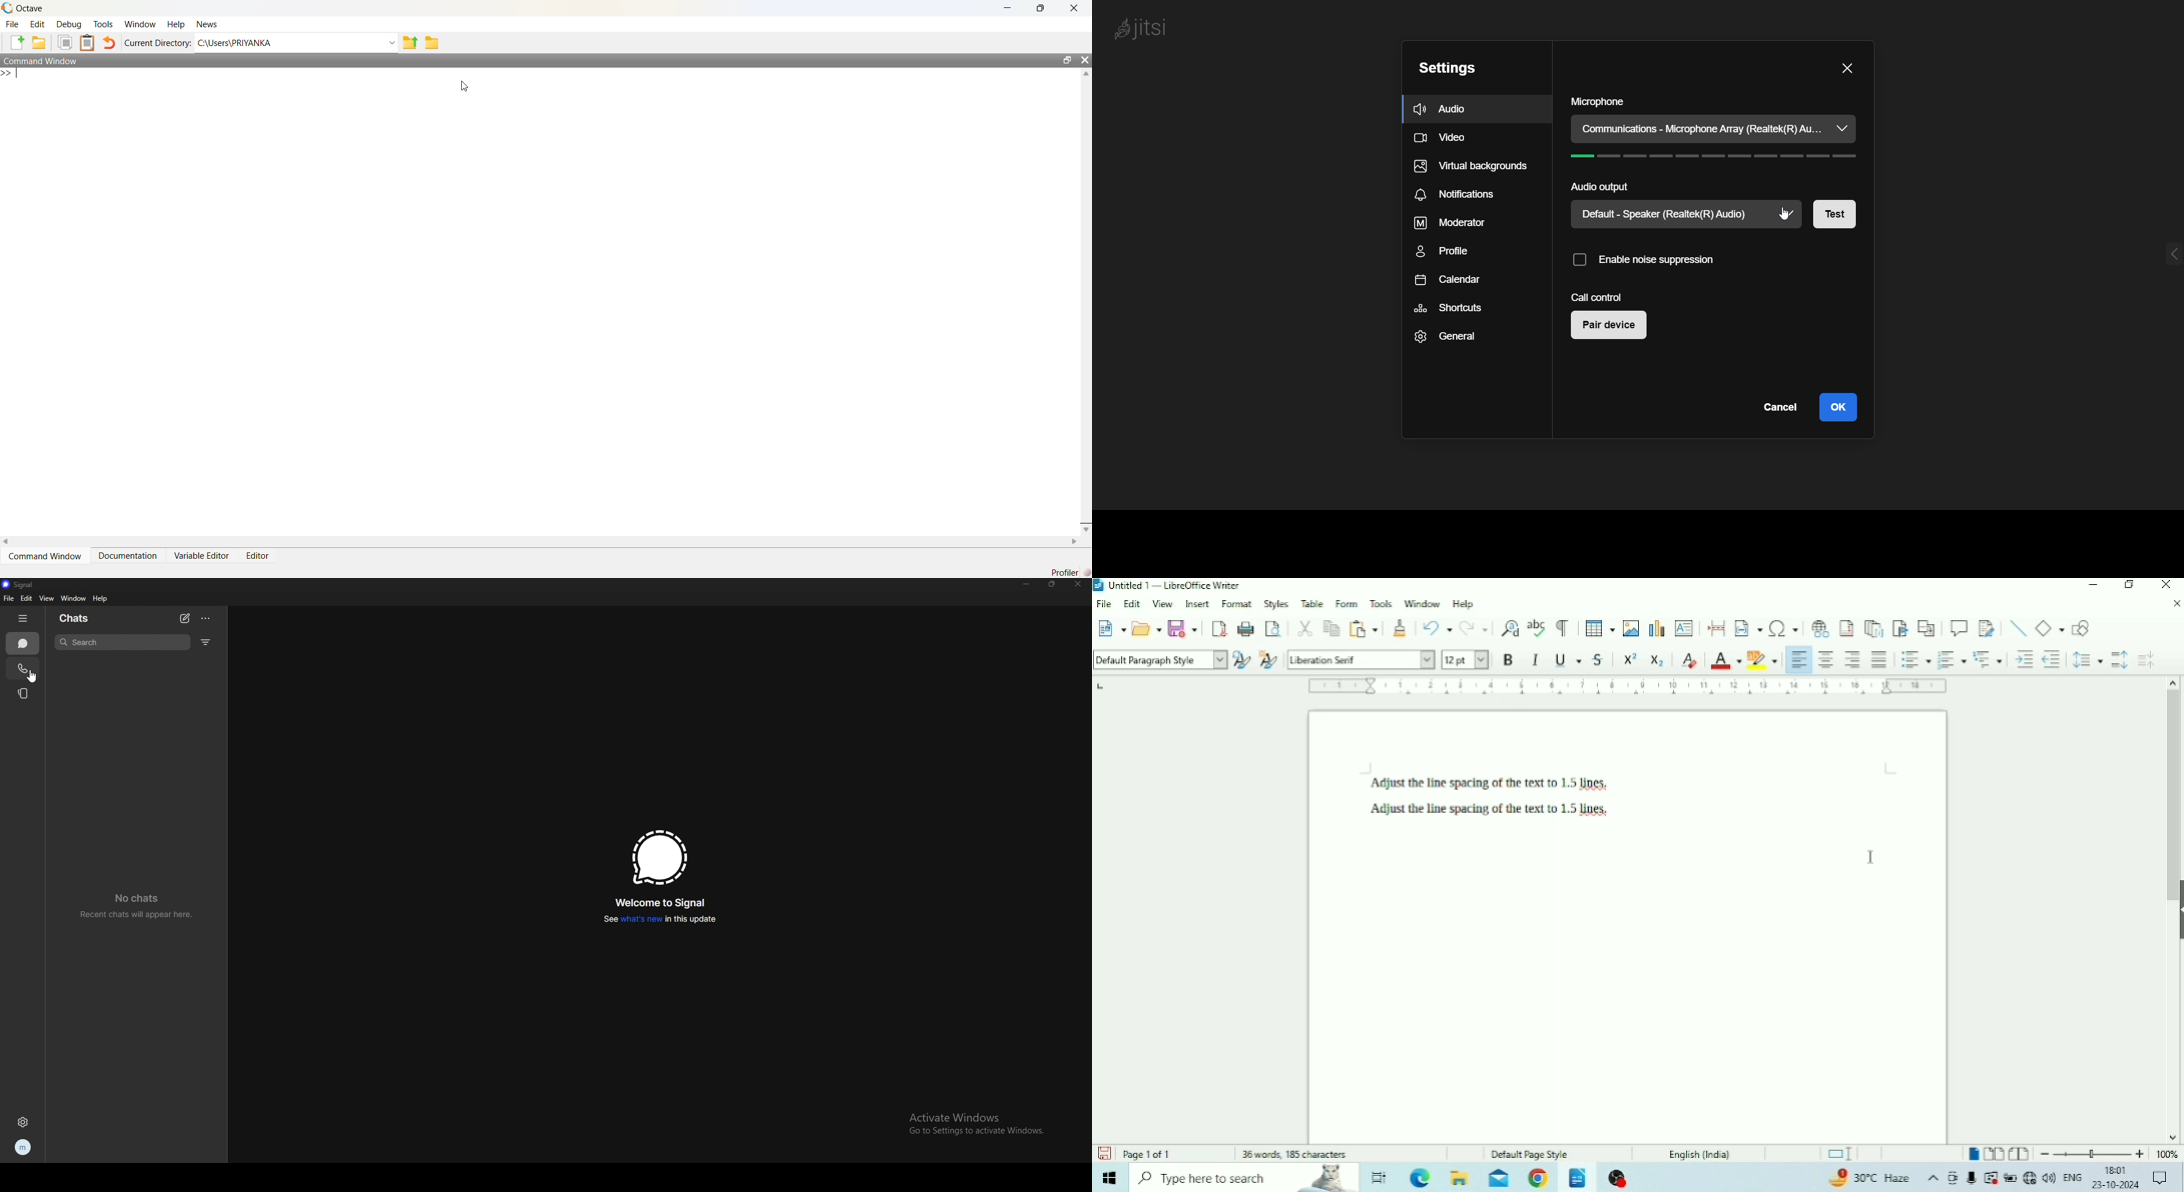 The width and height of the screenshot is (2184, 1204). What do you see at coordinates (1848, 627) in the screenshot?
I see `Insert Footnote` at bounding box center [1848, 627].